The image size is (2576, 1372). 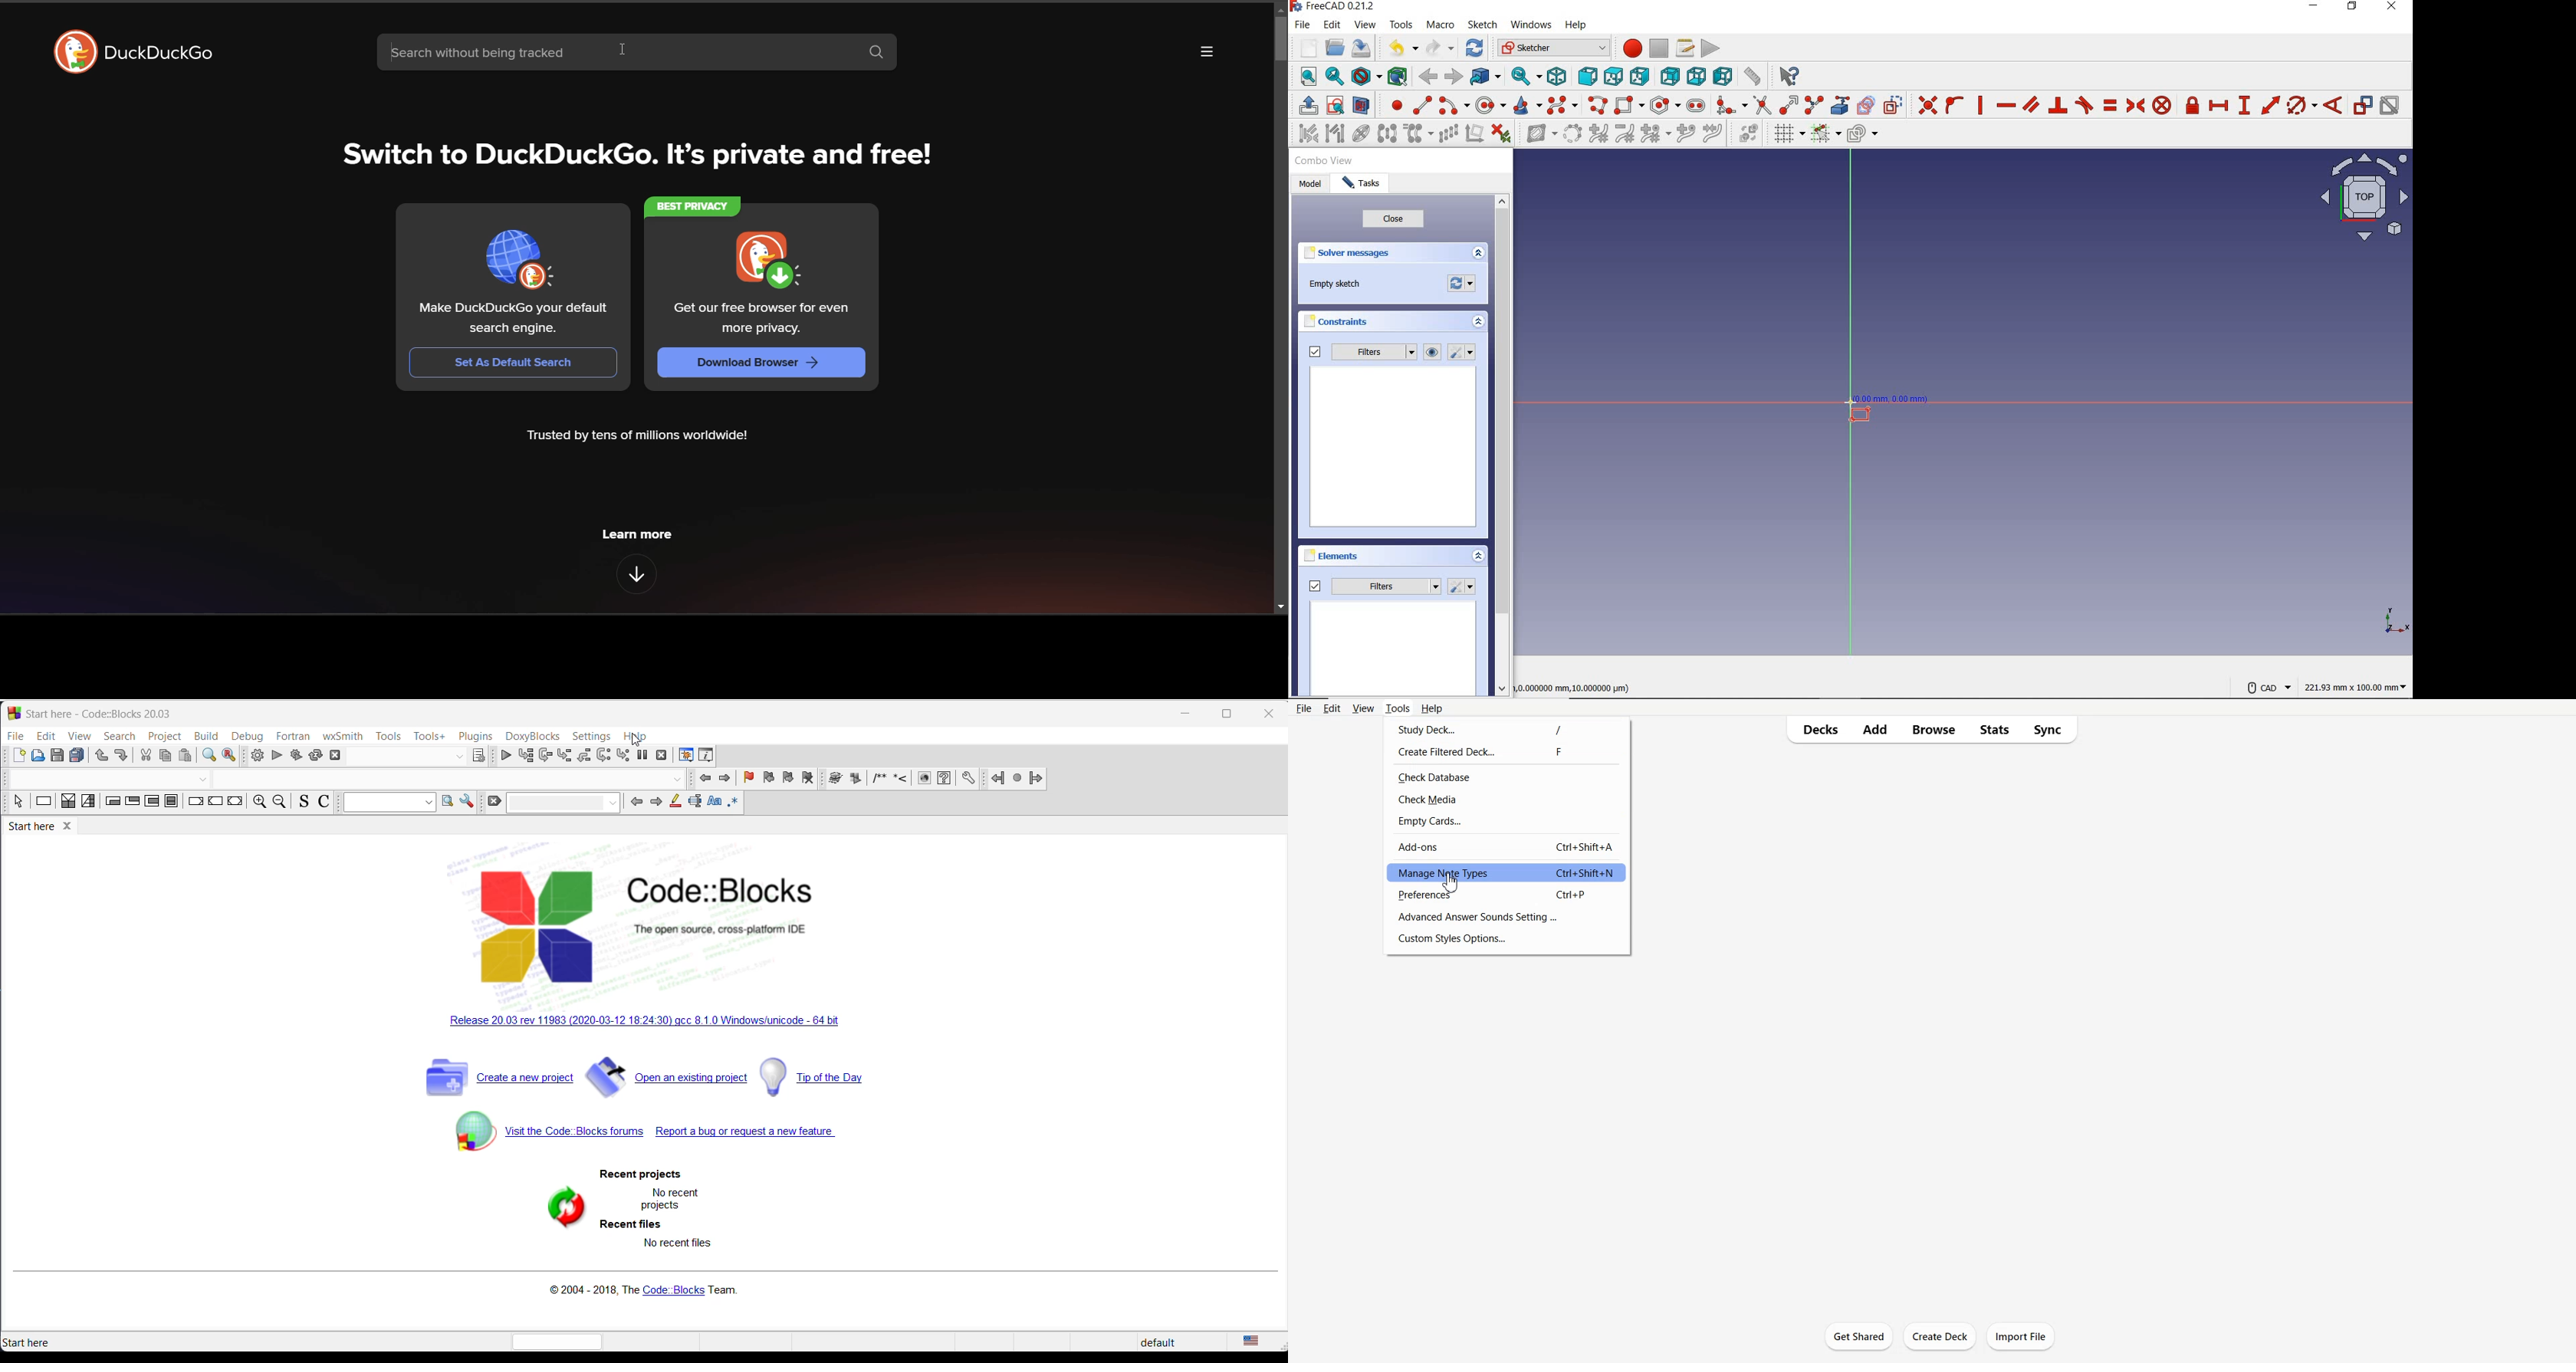 I want to click on expand, so click(x=1479, y=323).